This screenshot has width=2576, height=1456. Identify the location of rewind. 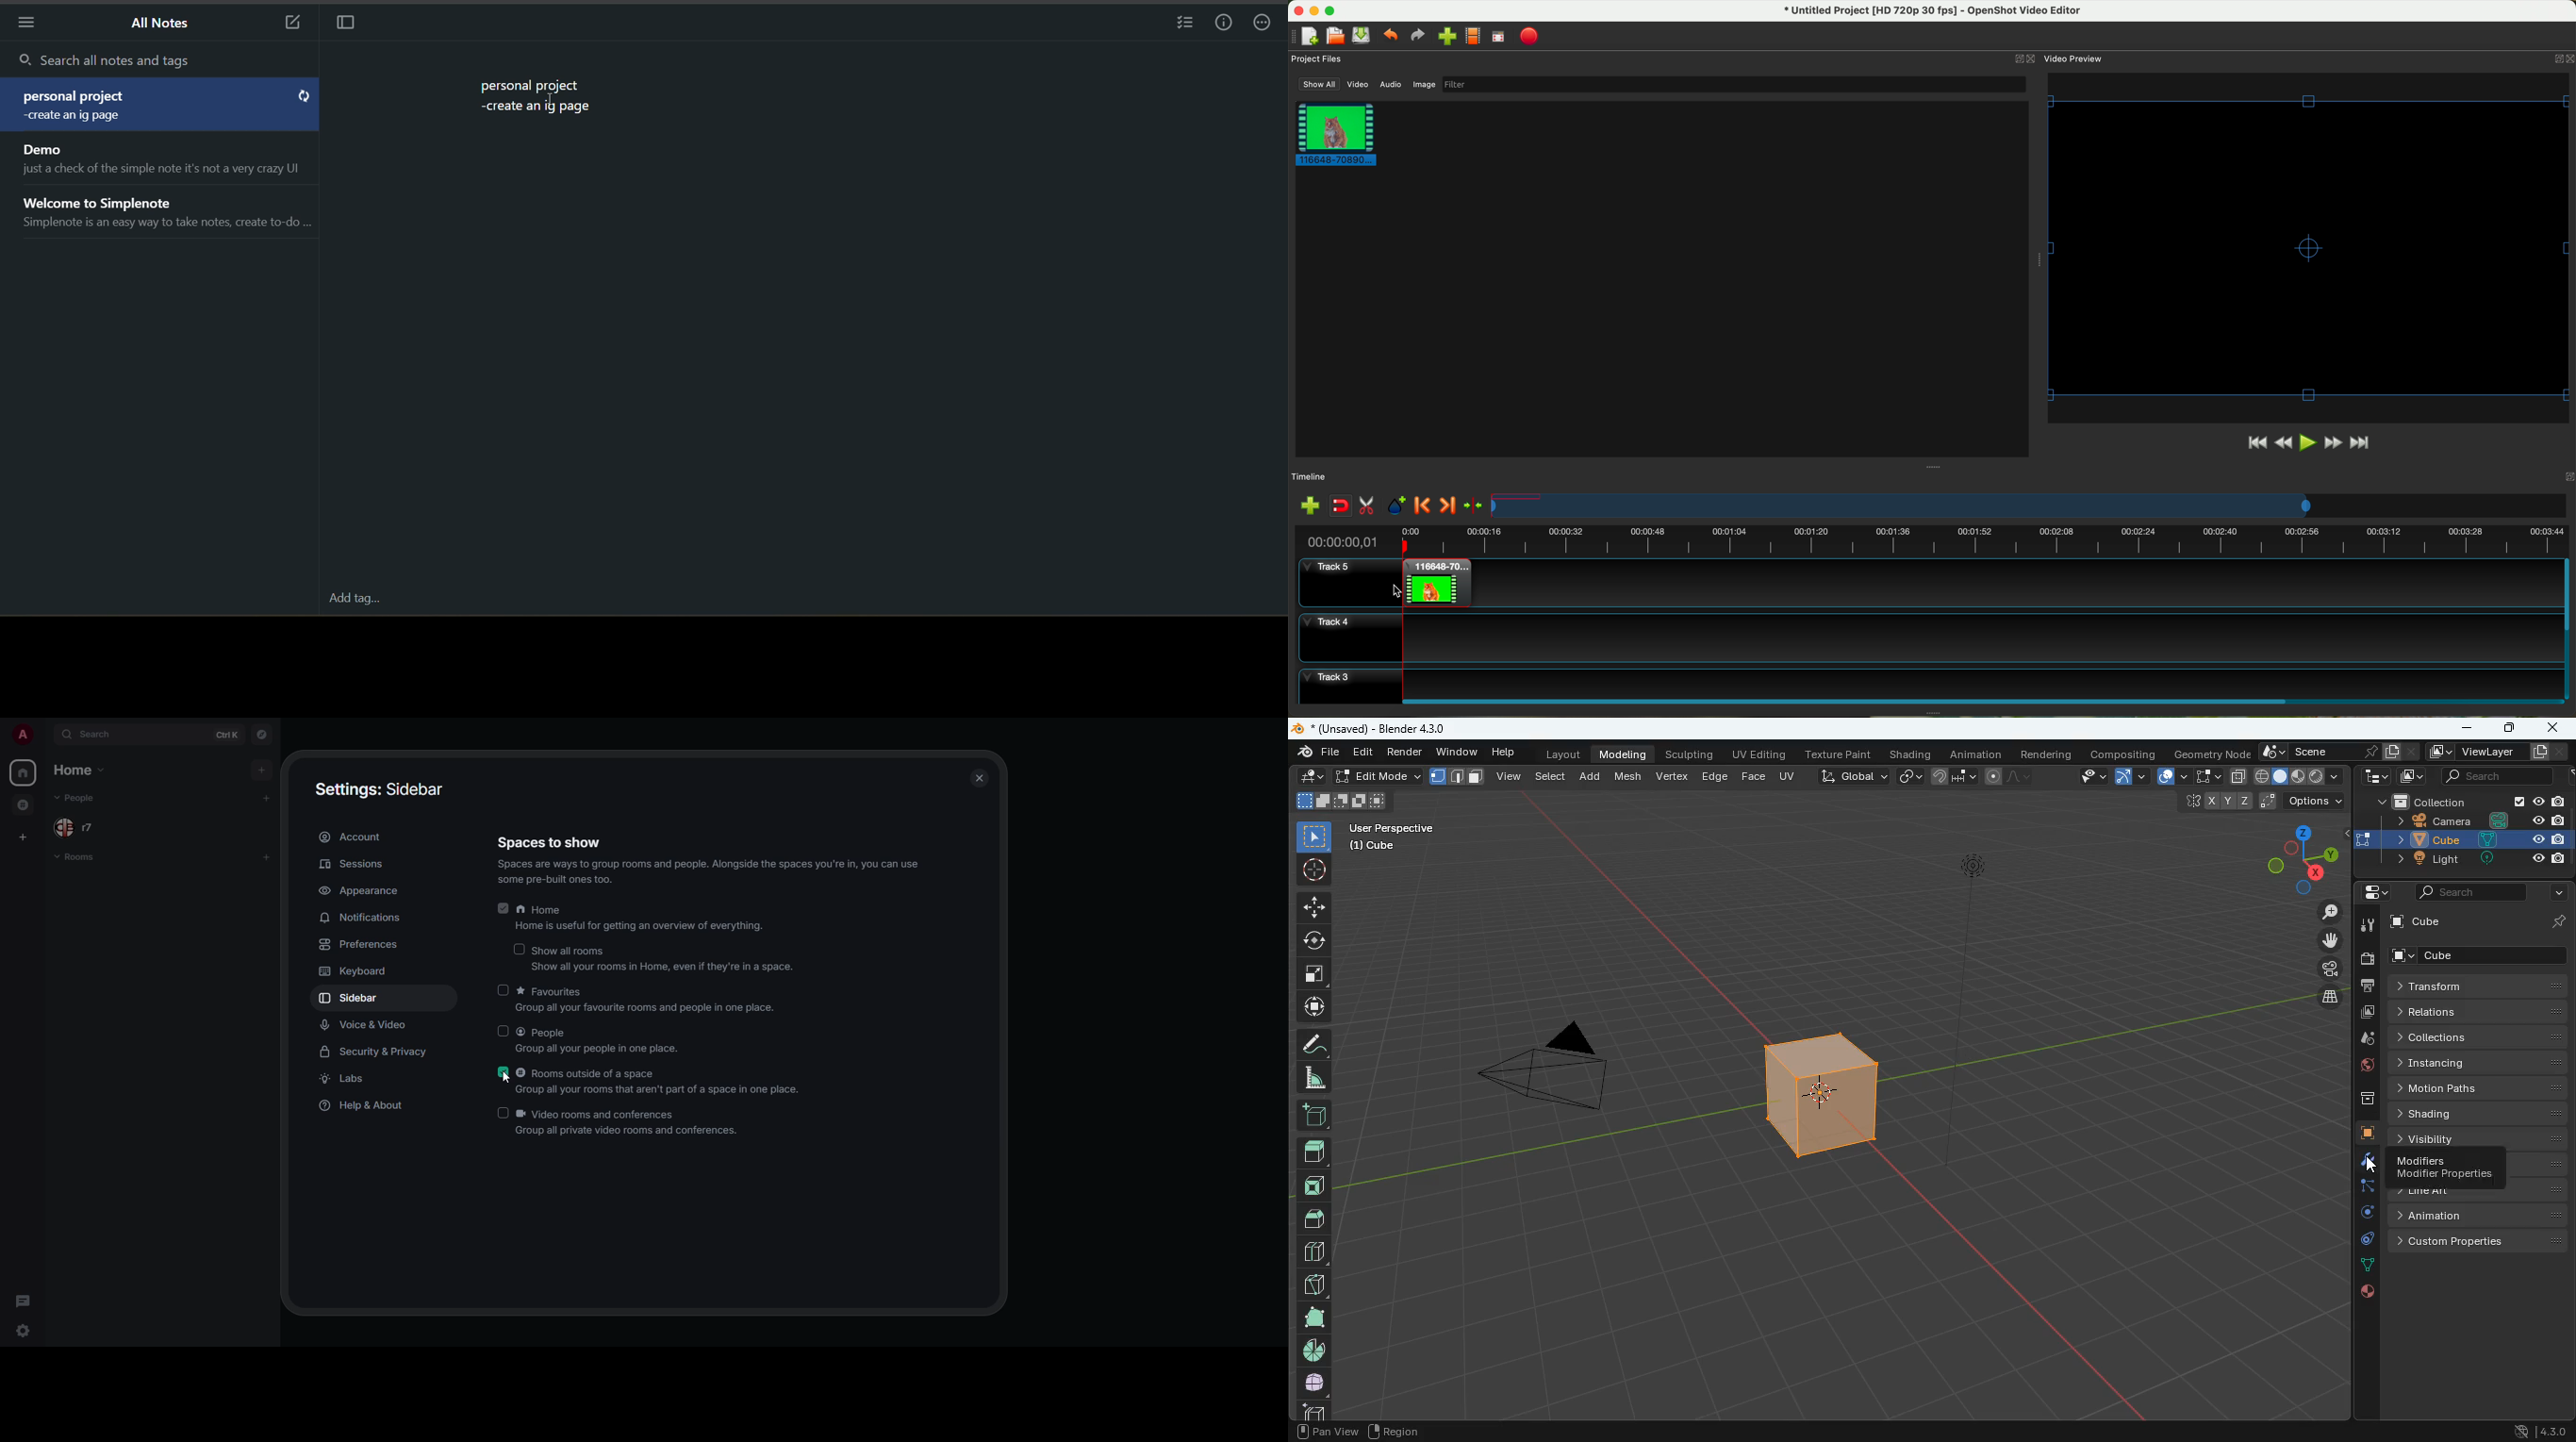
(2284, 443).